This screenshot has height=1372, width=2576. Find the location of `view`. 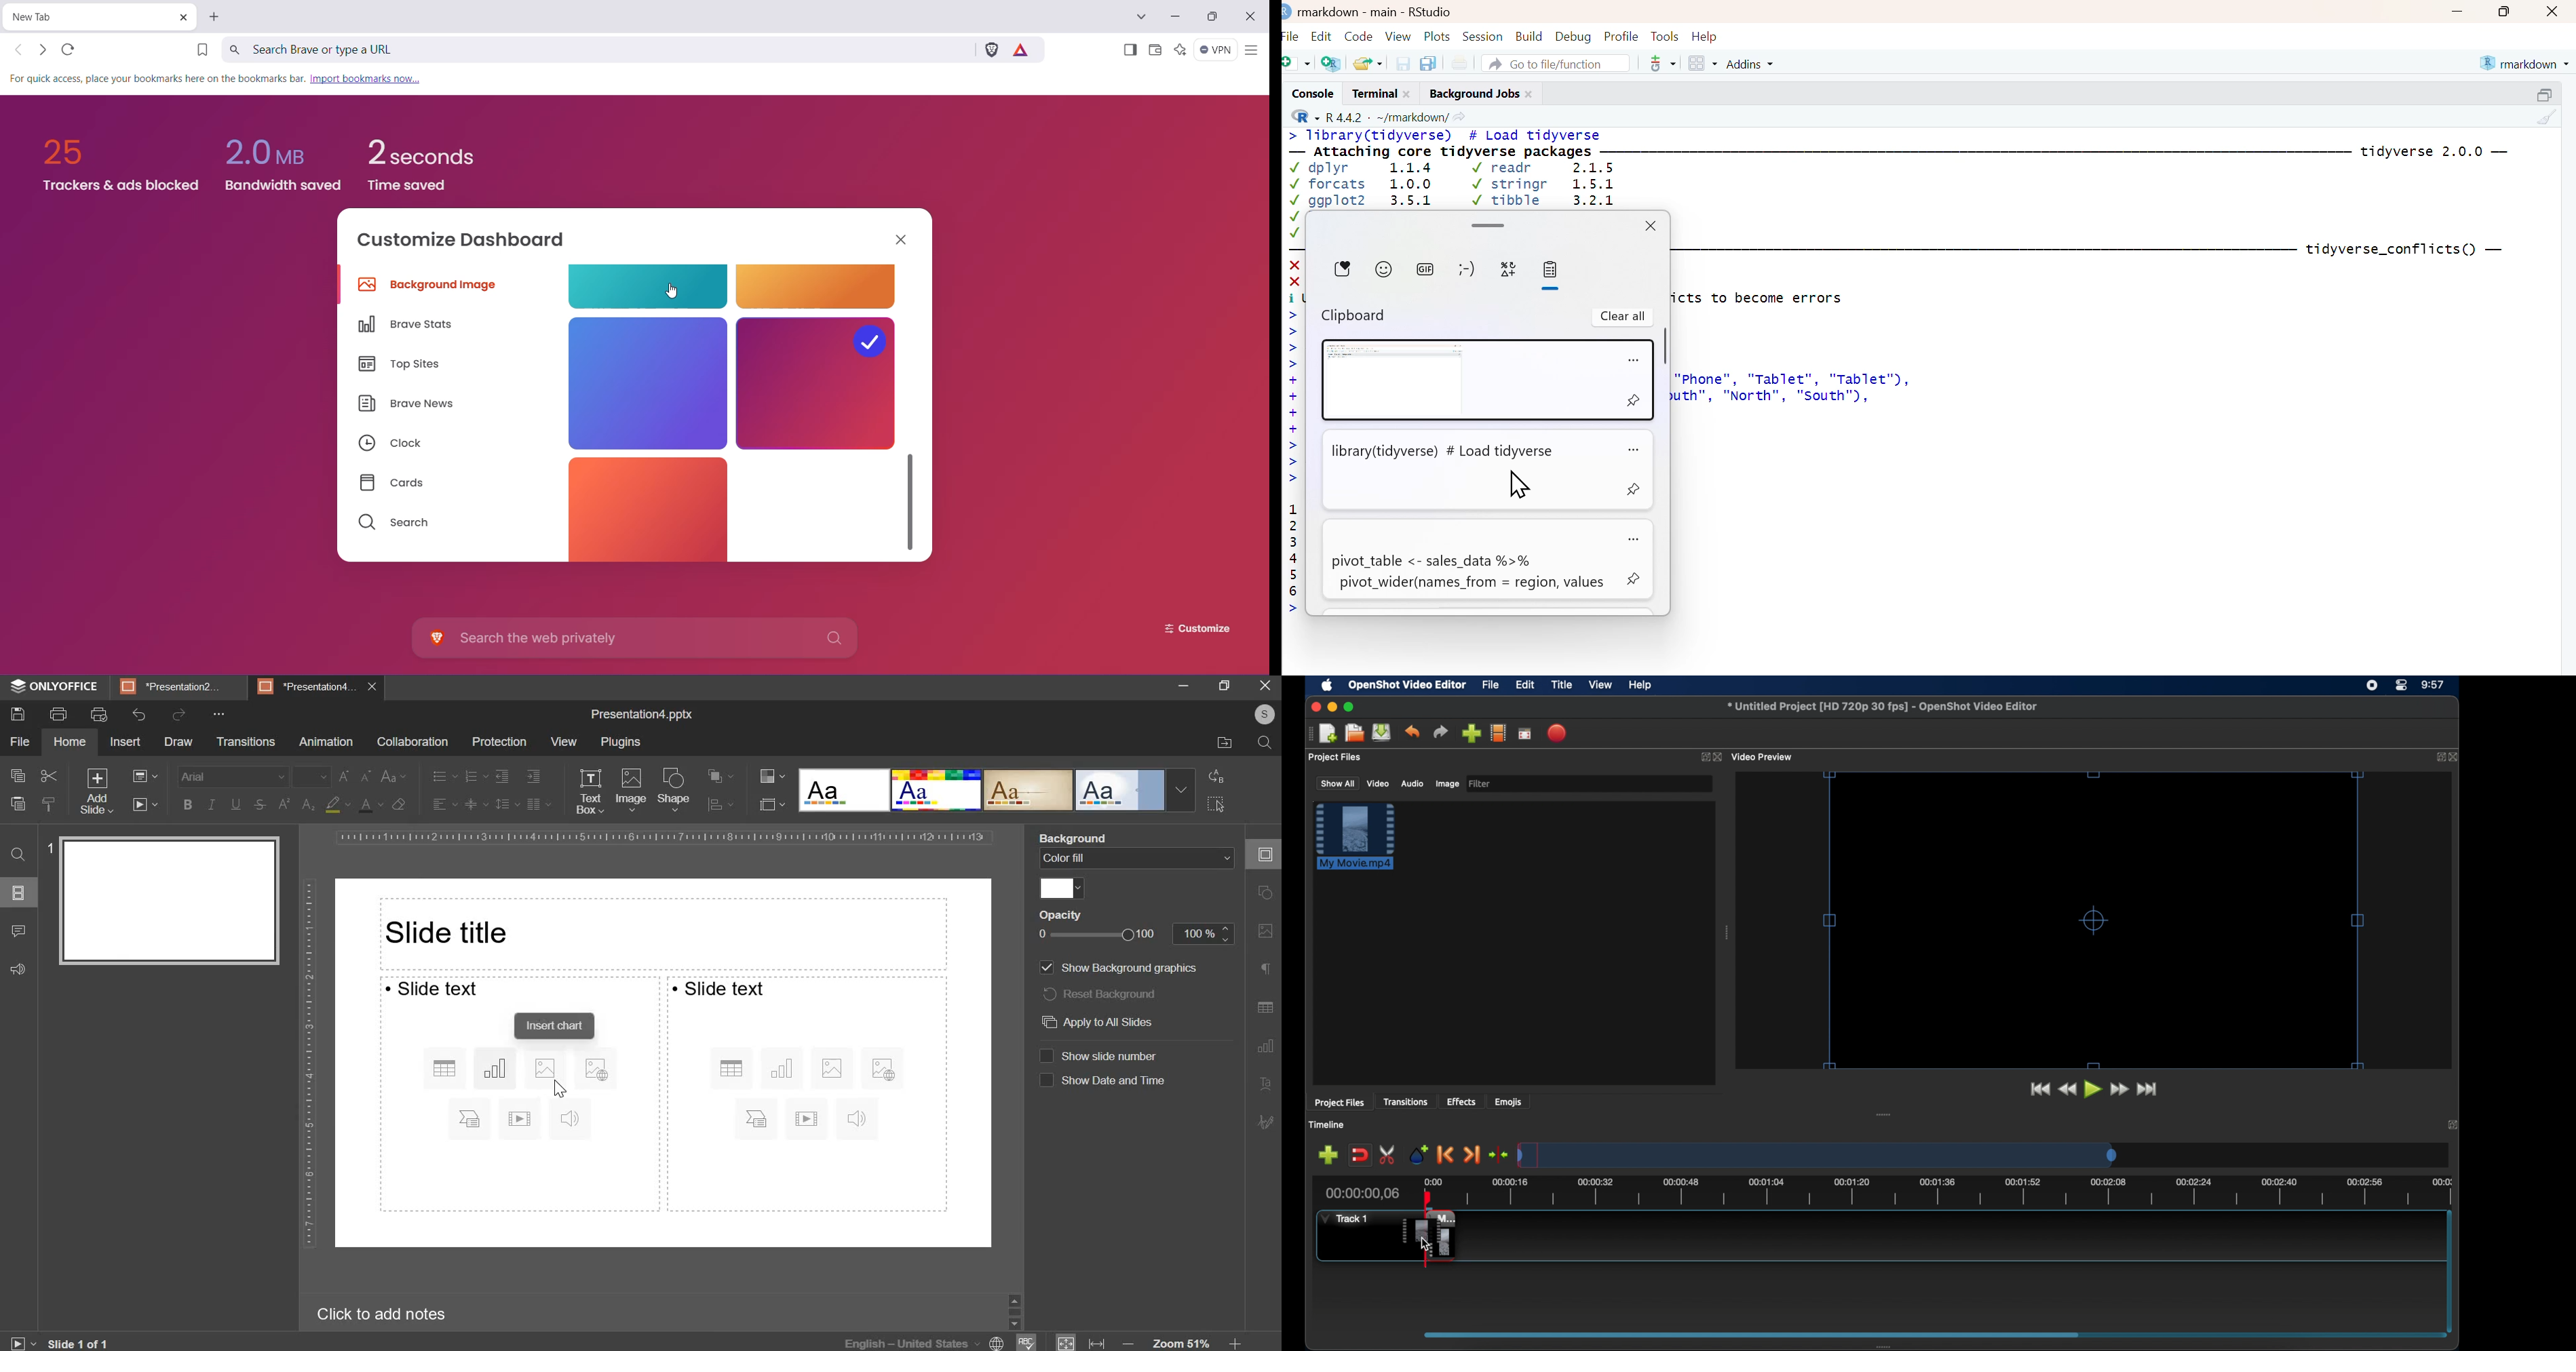

view is located at coordinates (565, 741).